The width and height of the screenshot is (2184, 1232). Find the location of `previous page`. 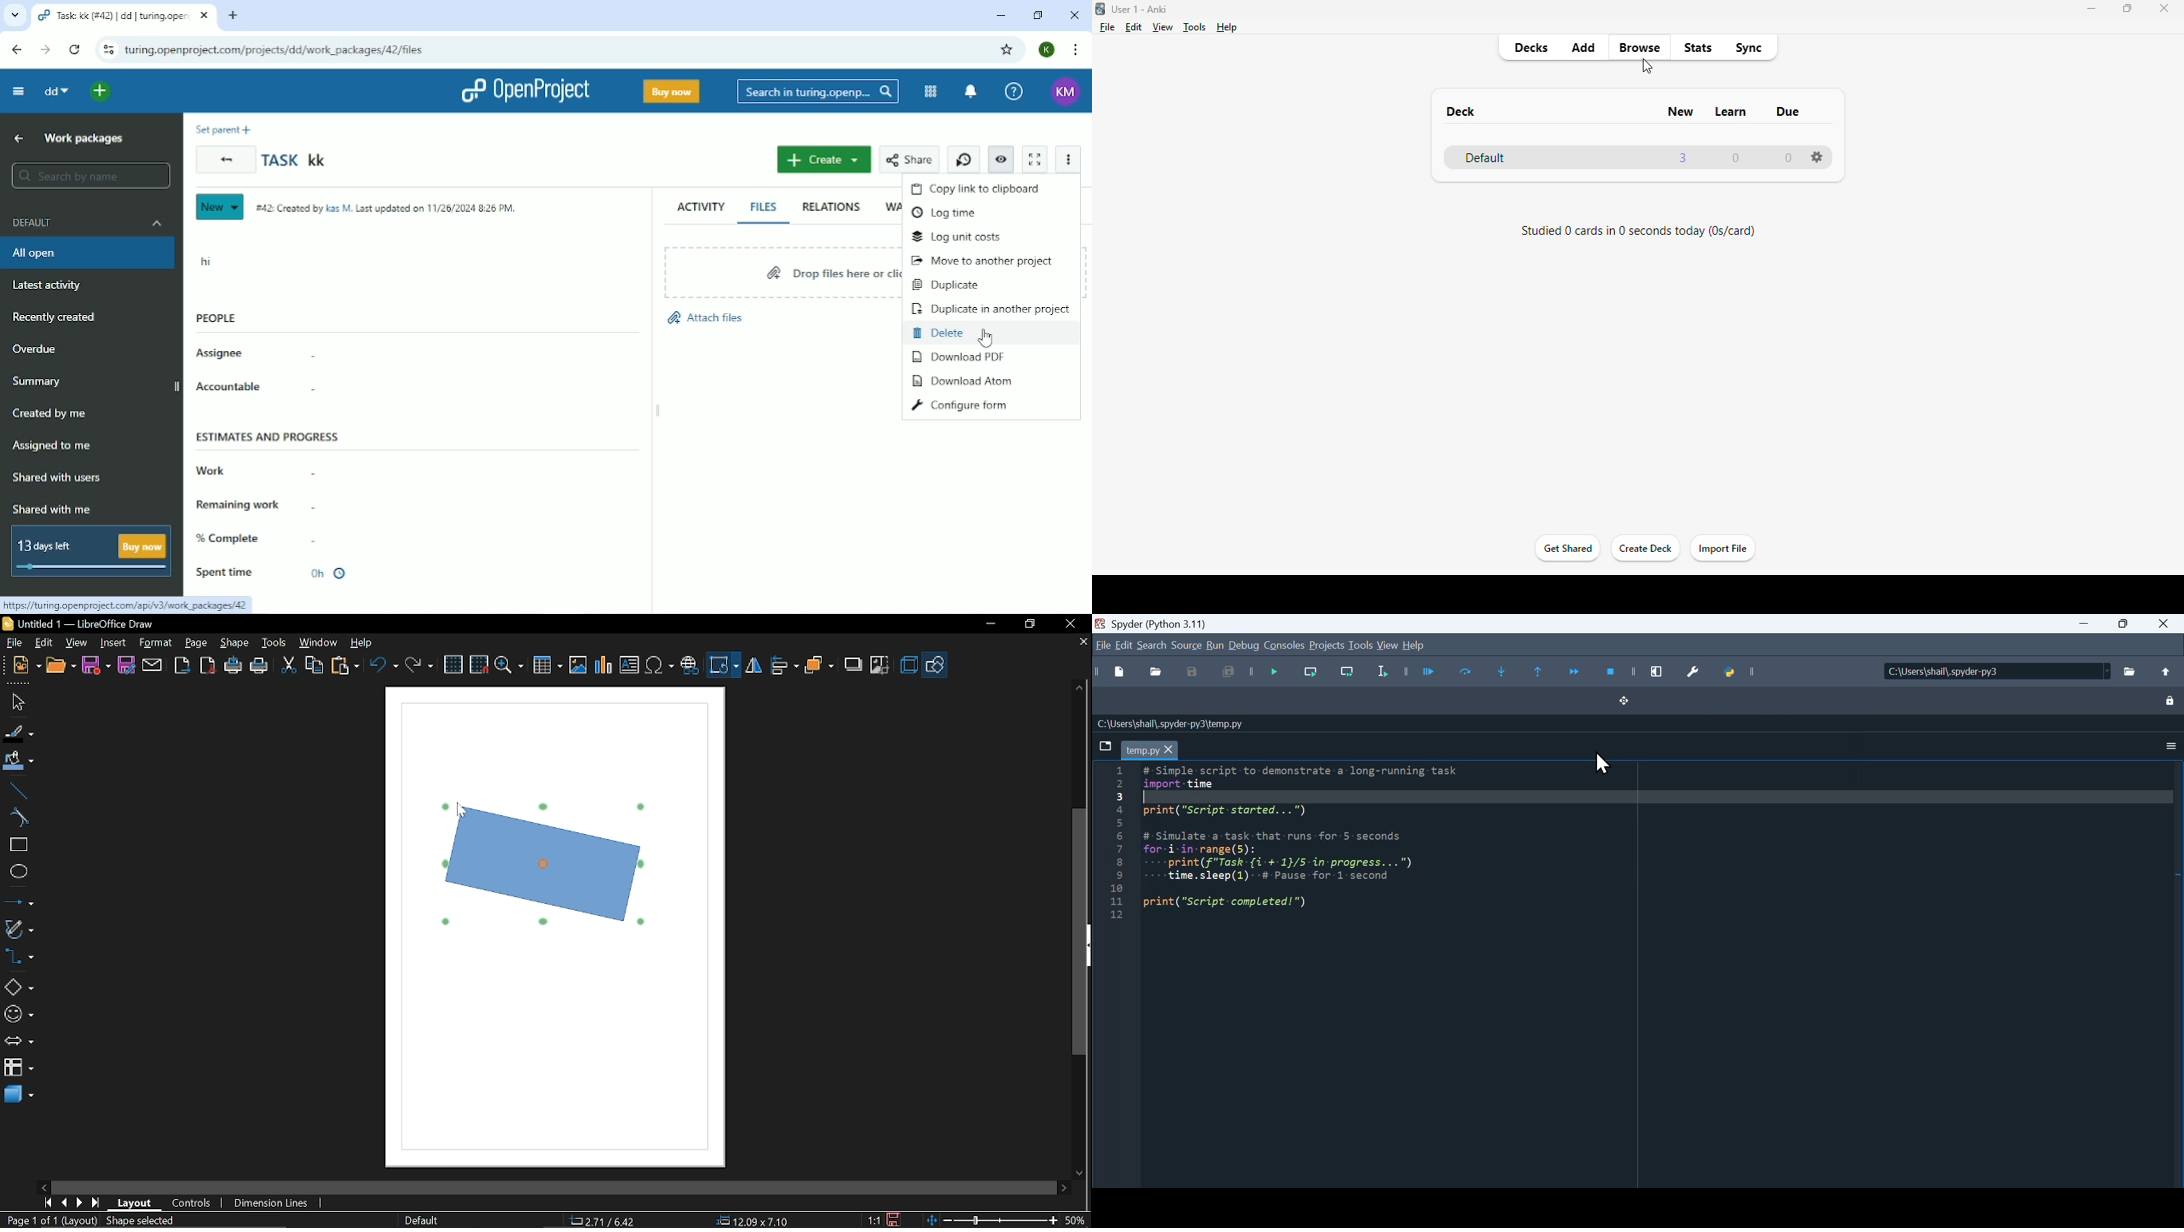

previous page is located at coordinates (64, 1202).